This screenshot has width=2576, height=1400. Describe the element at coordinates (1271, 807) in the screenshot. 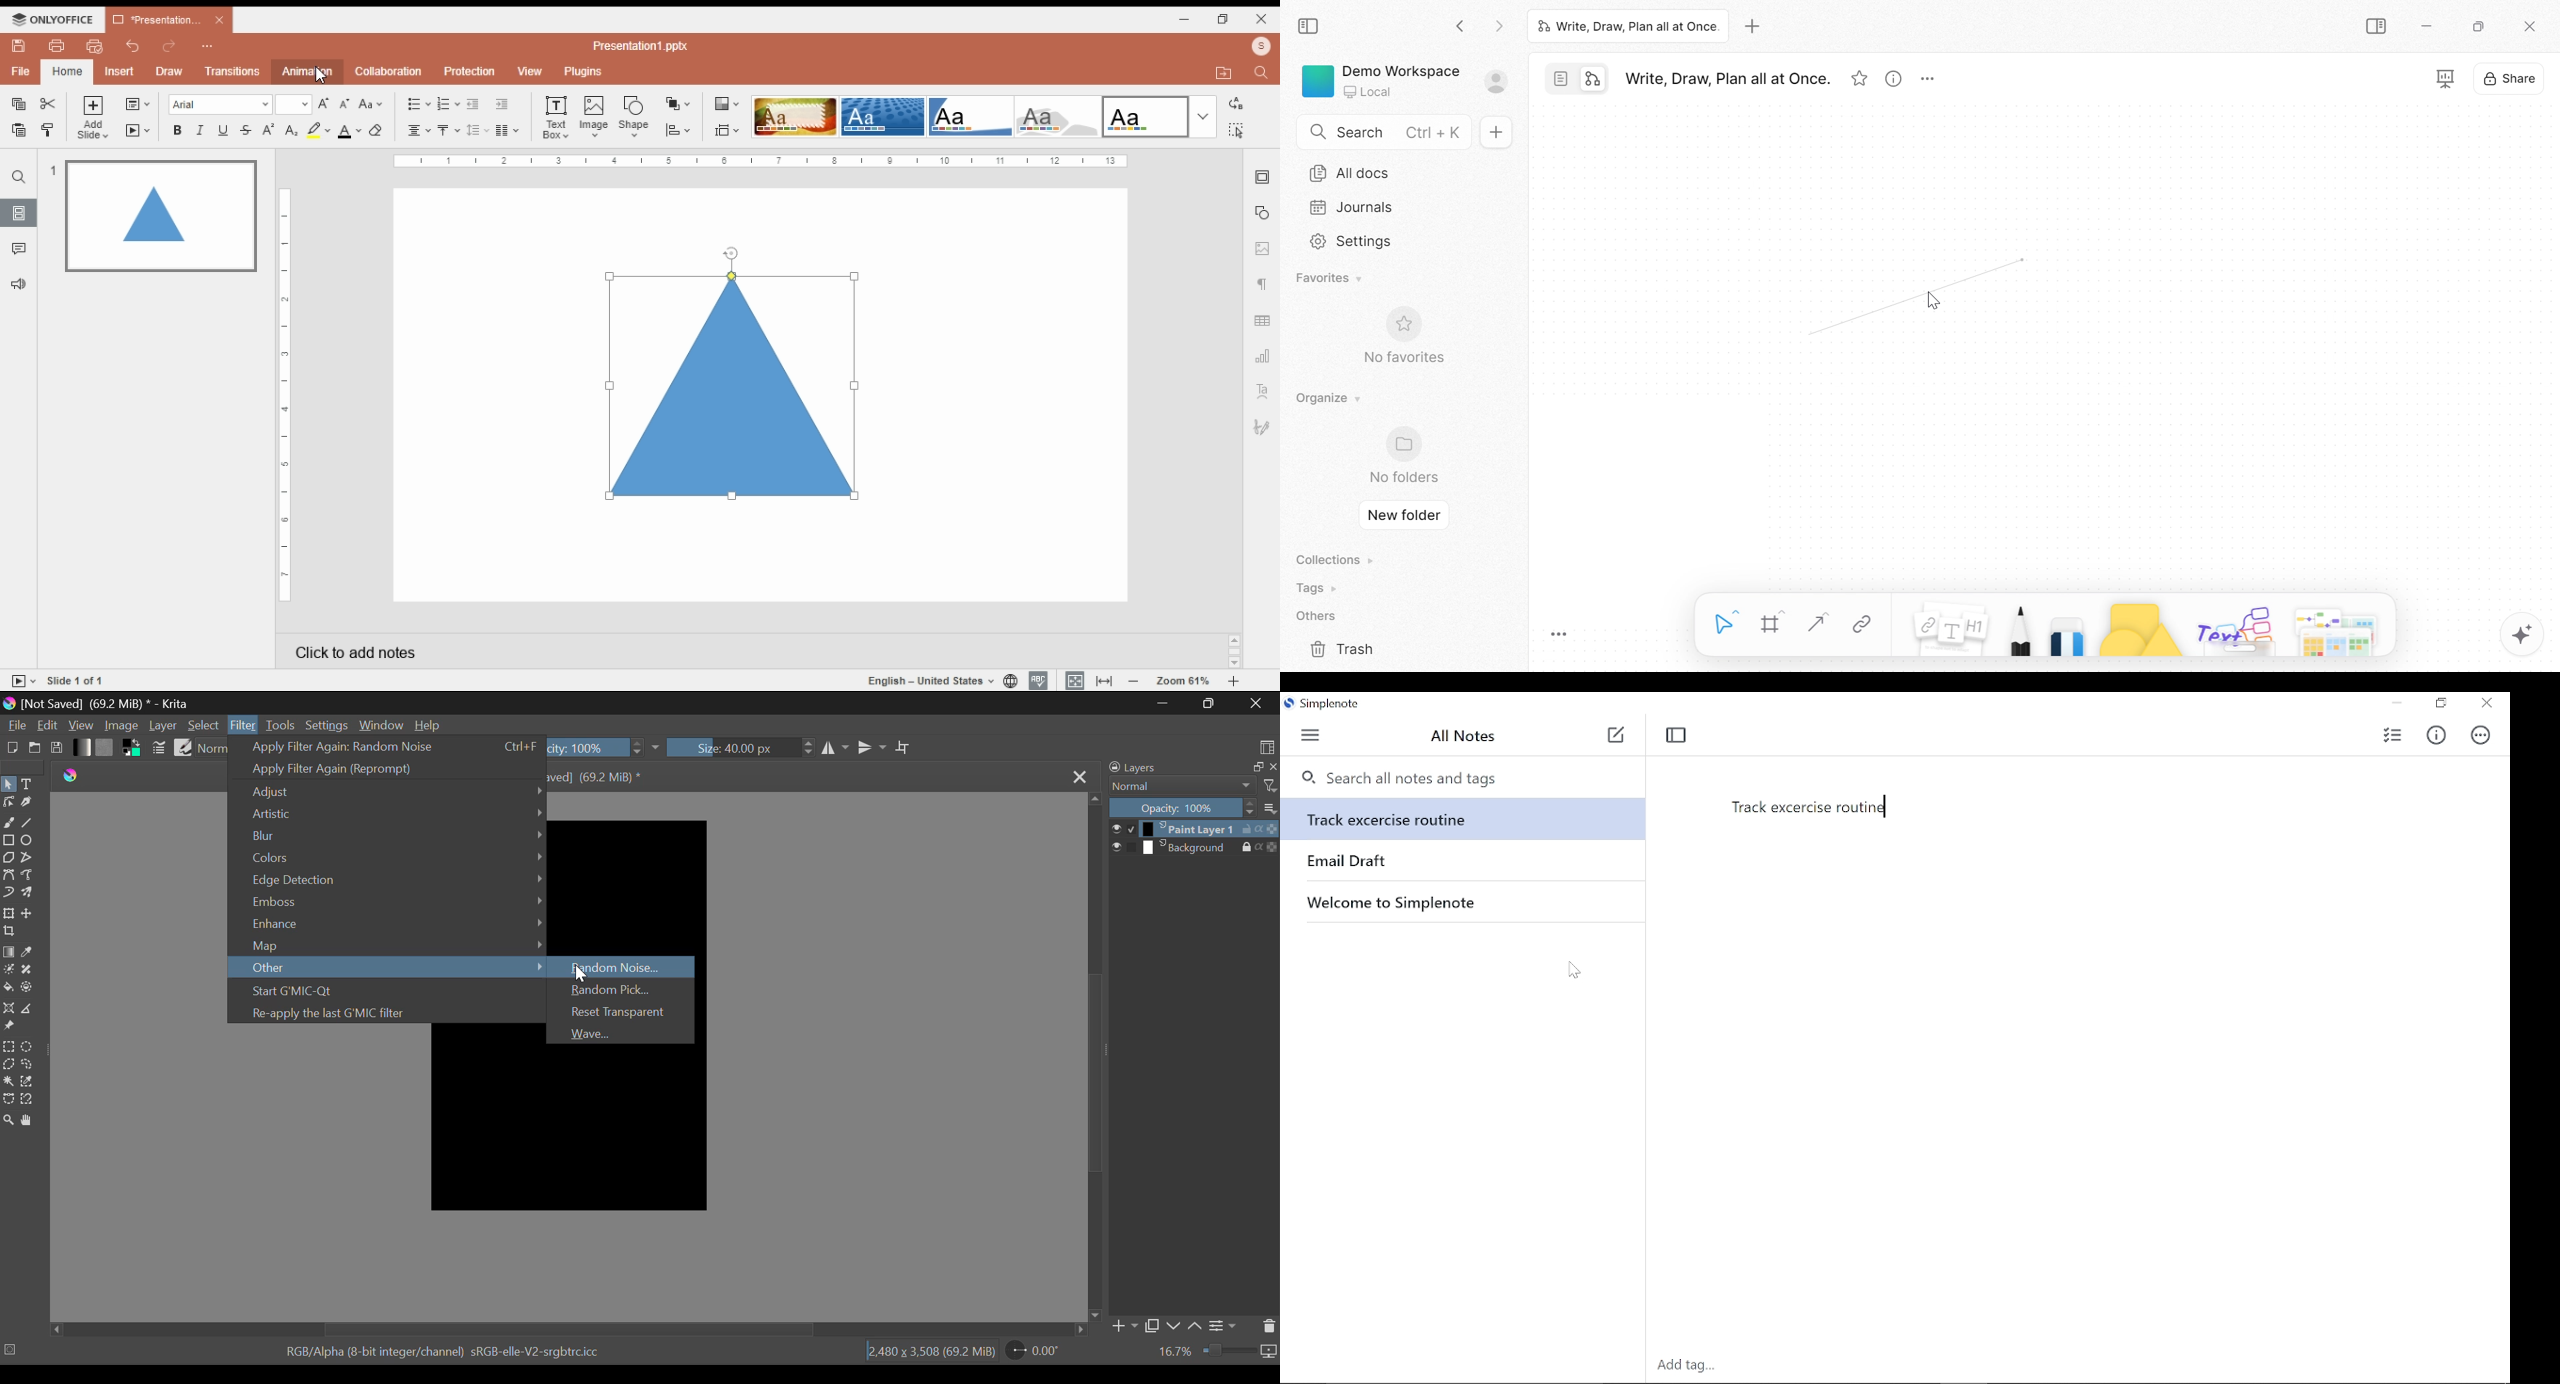

I see `options` at that location.